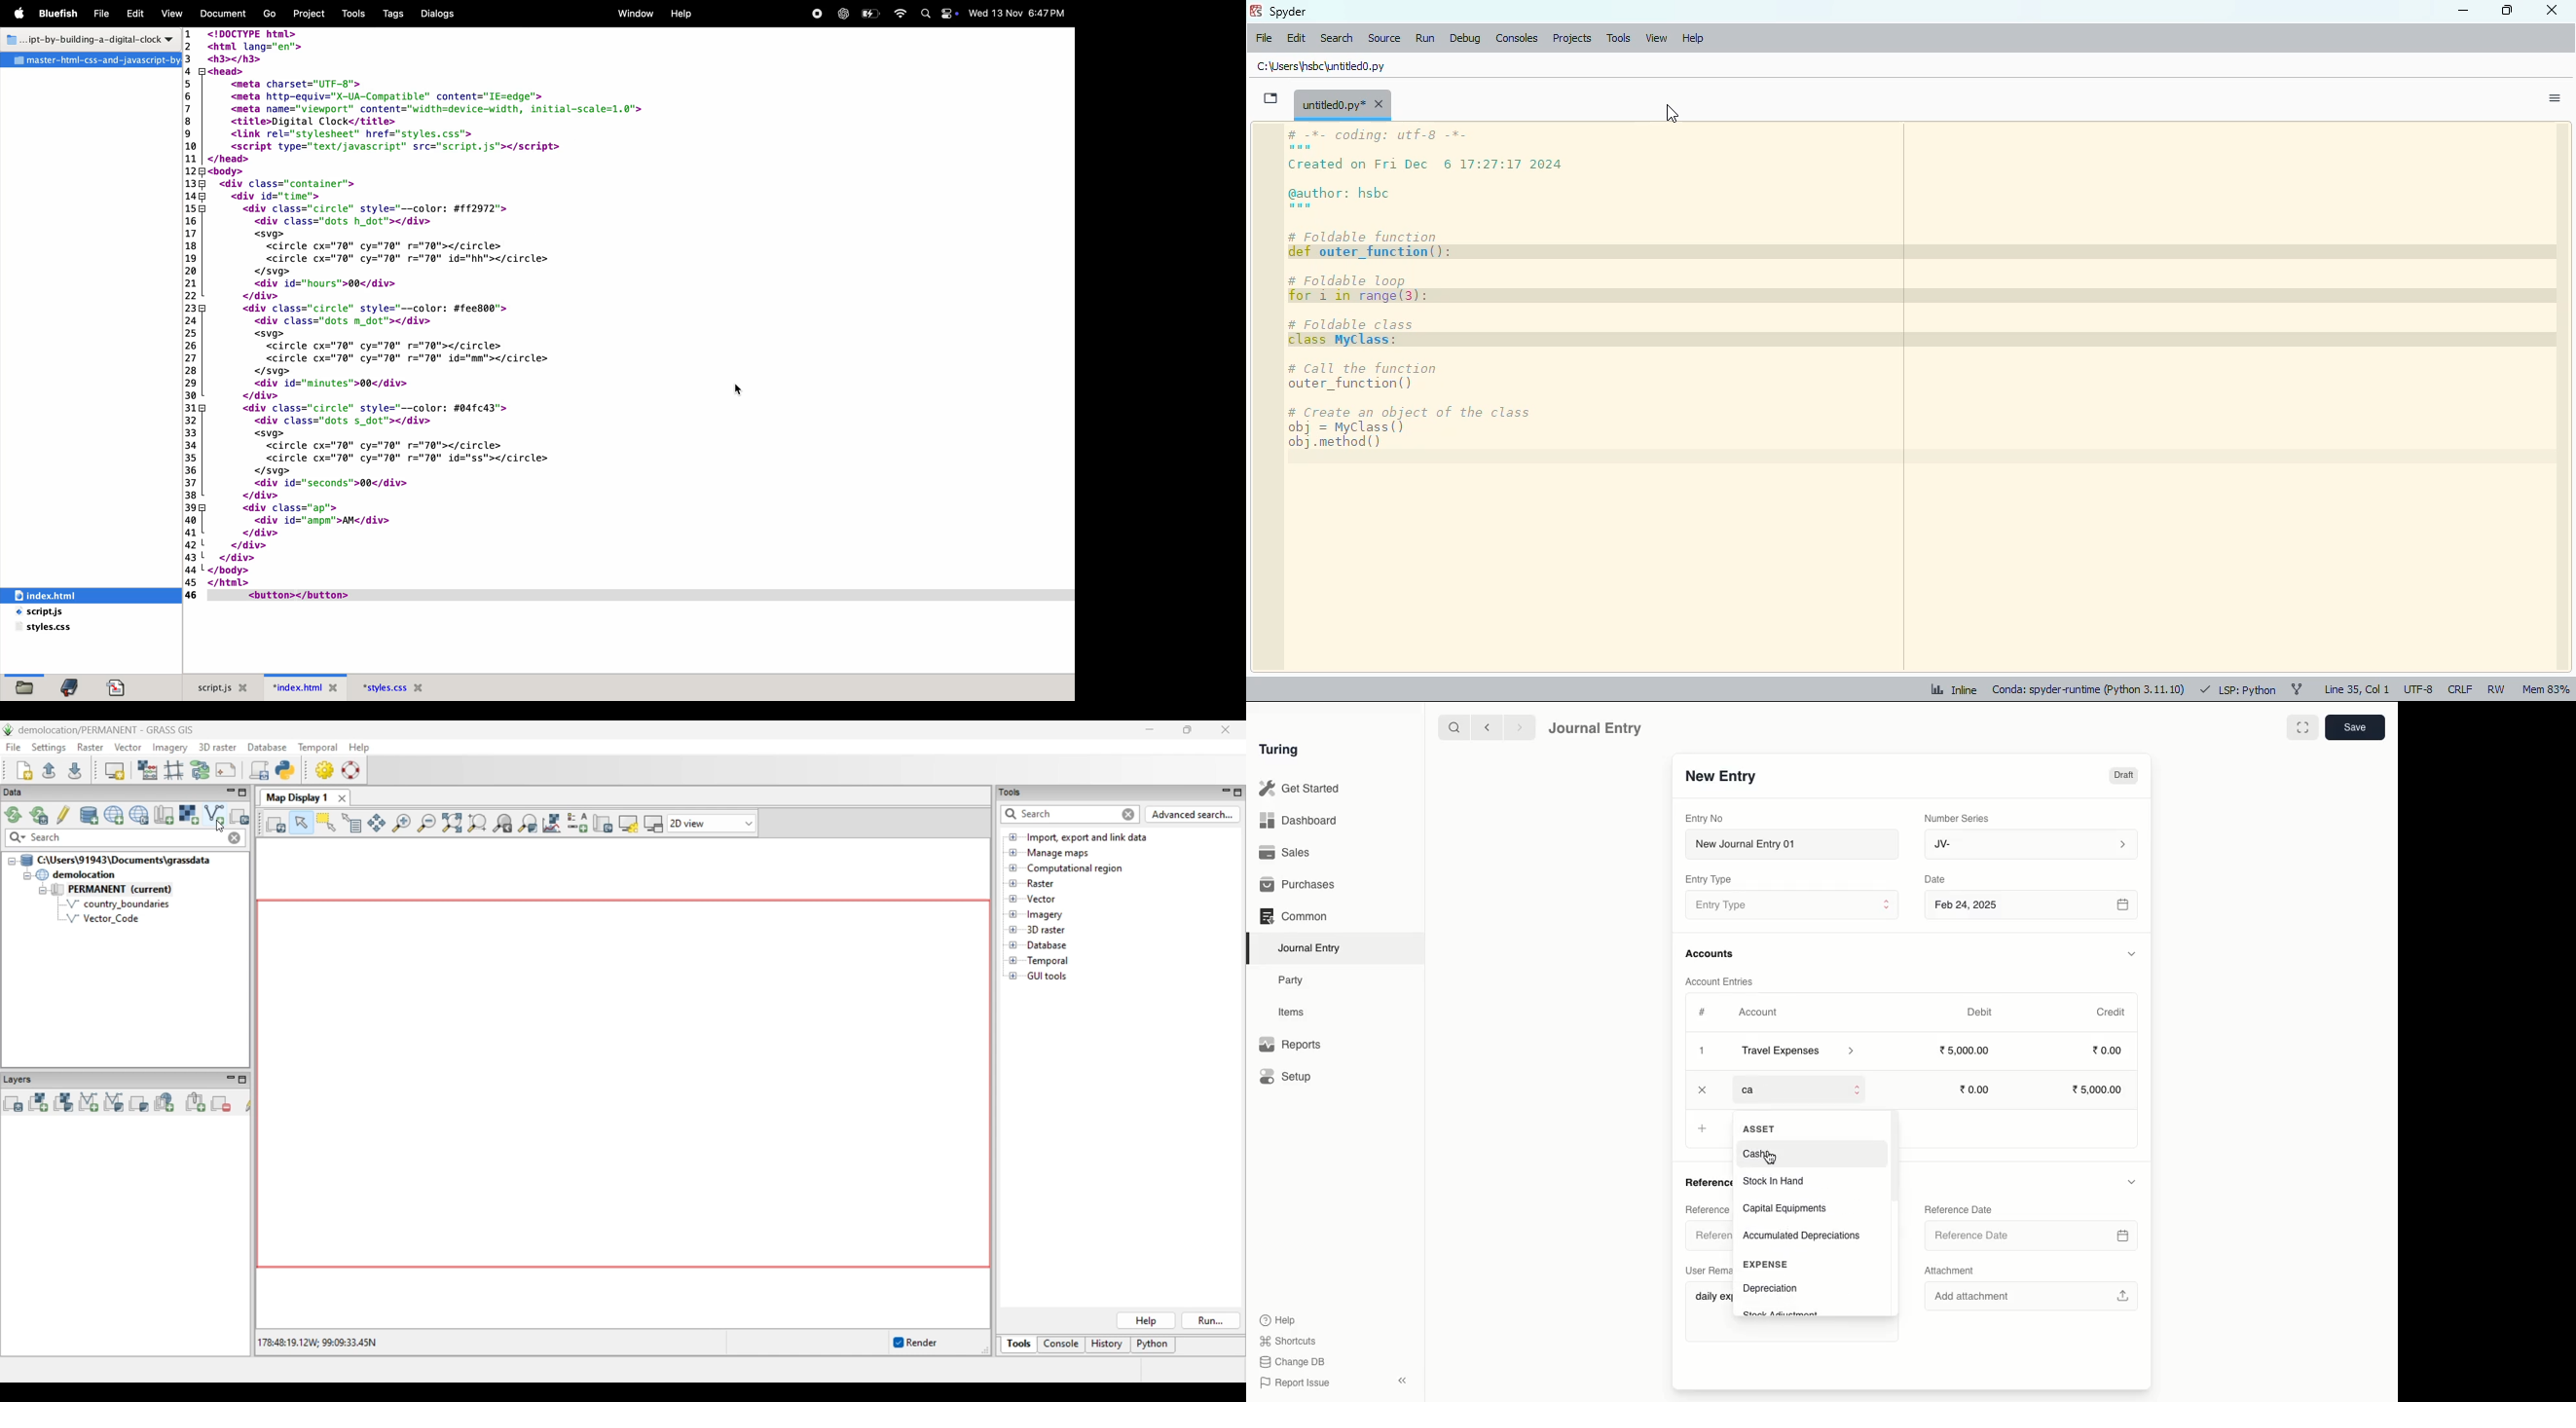 The height and width of the screenshot is (1428, 2576). I want to click on Stock In Hand, so click(1775, 1181).